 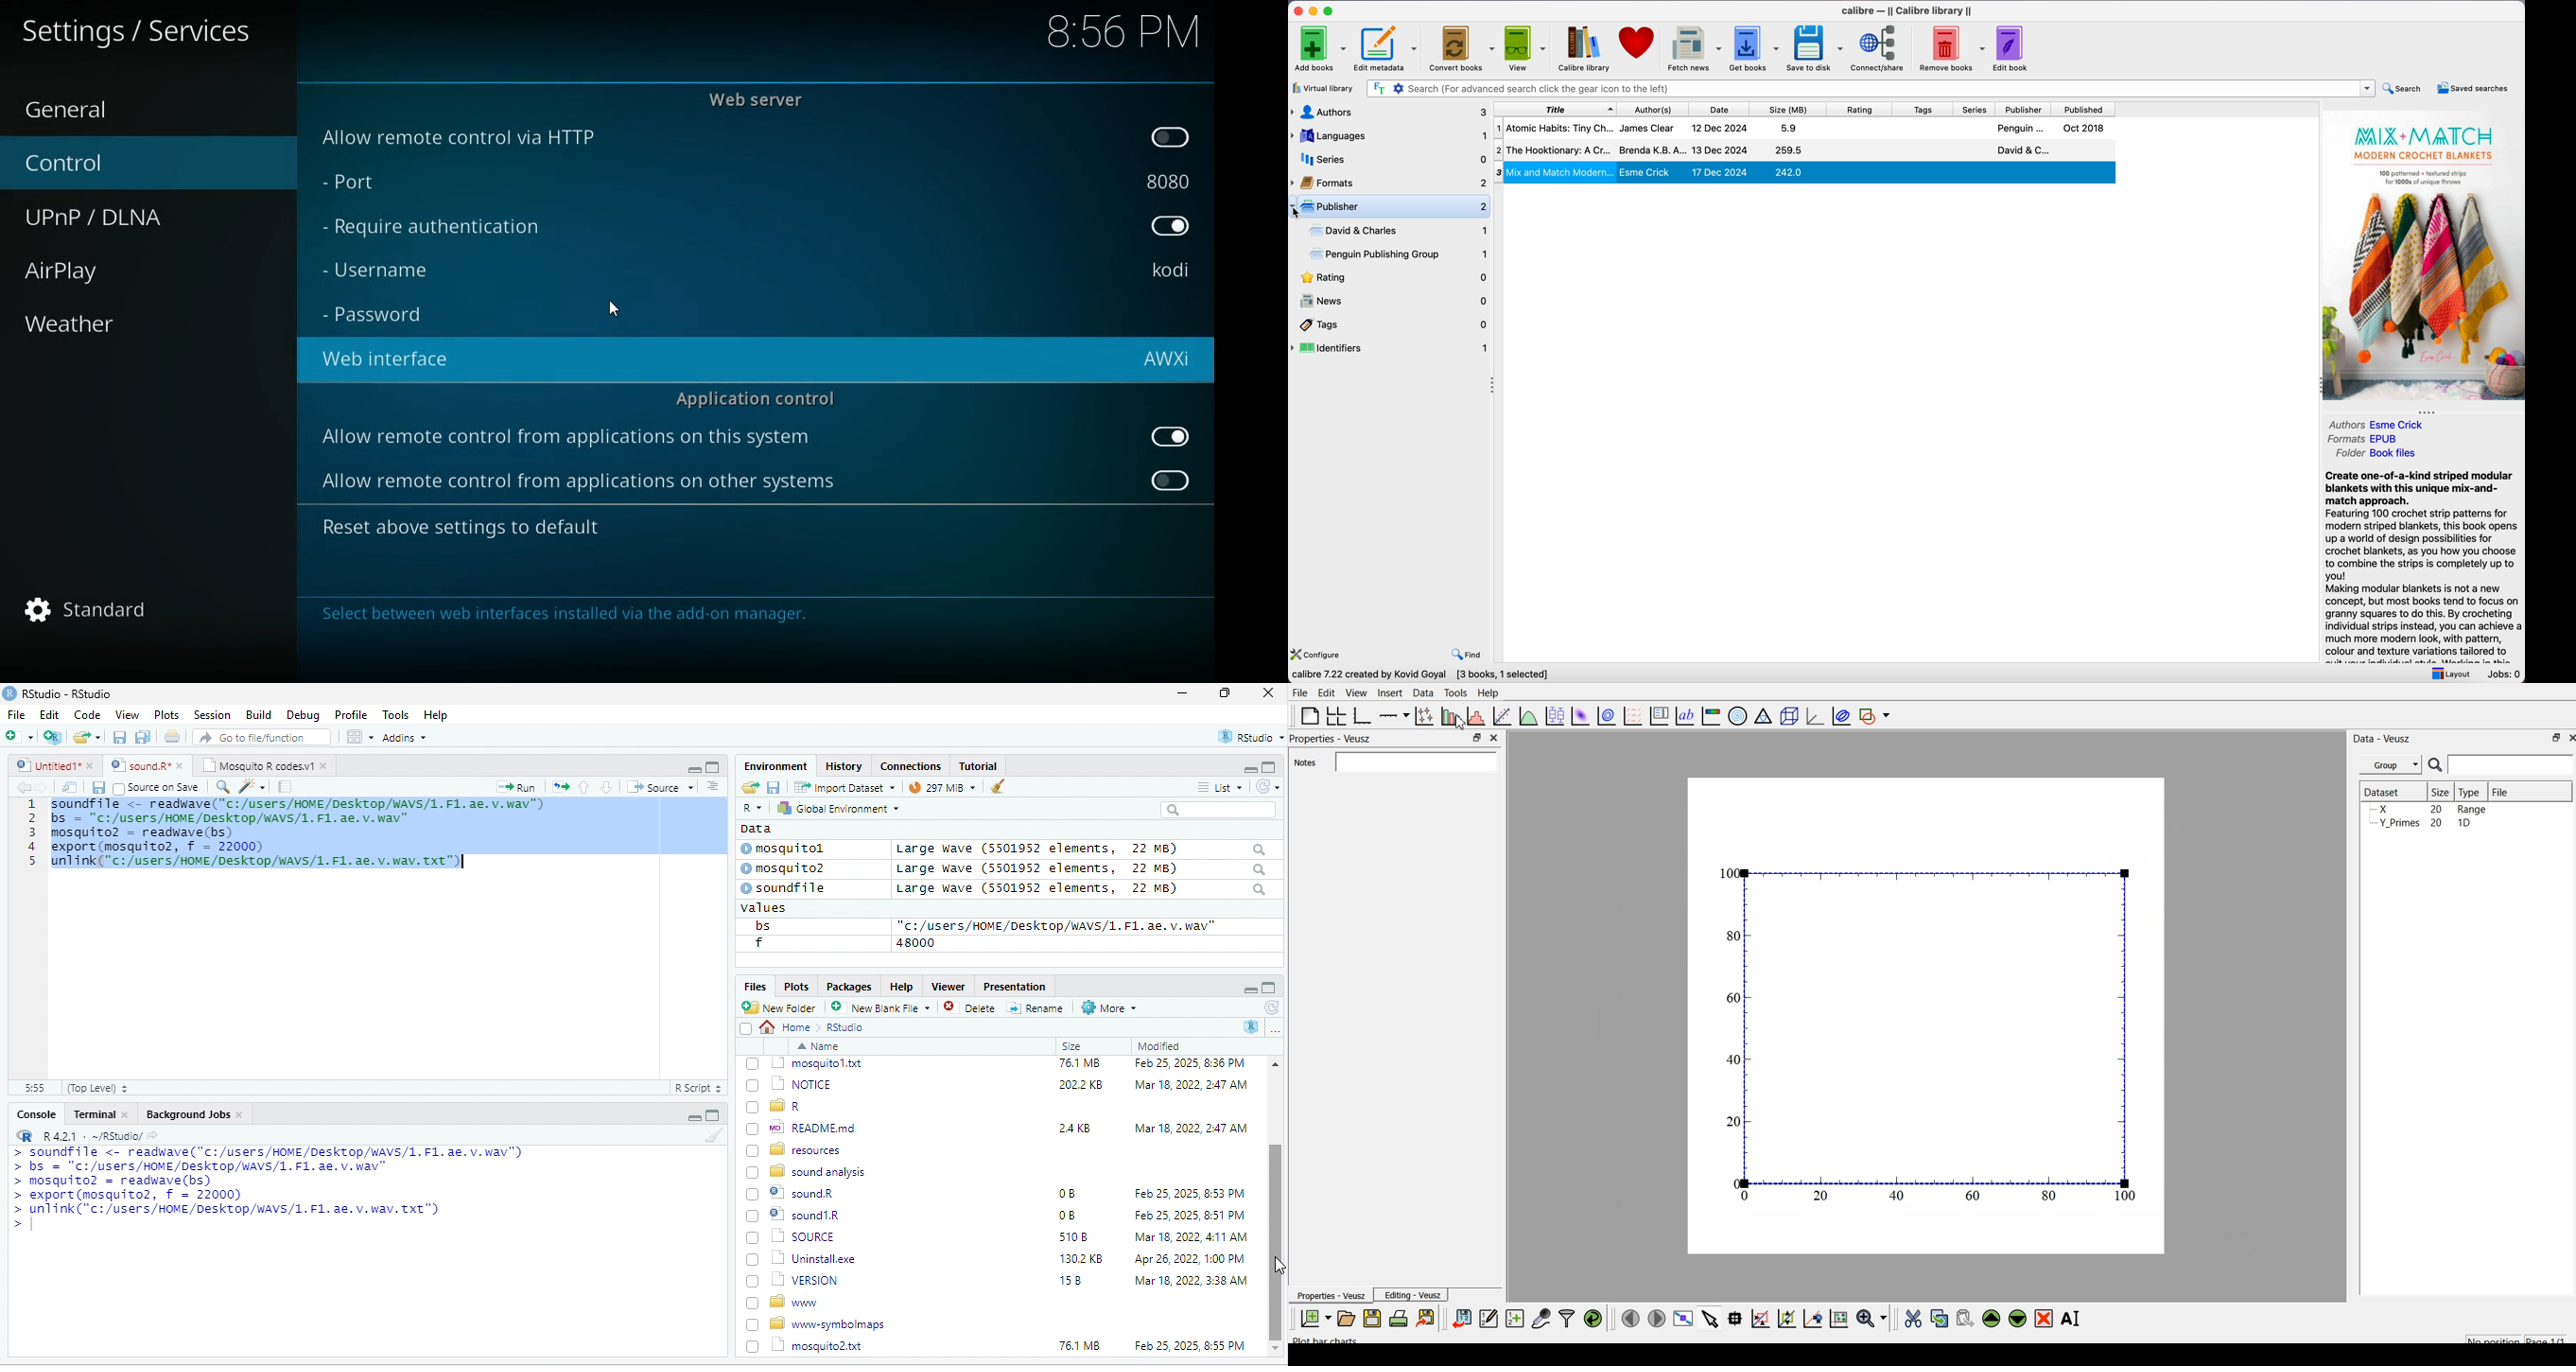 I want to click on off, so click(x=1173, y=138).